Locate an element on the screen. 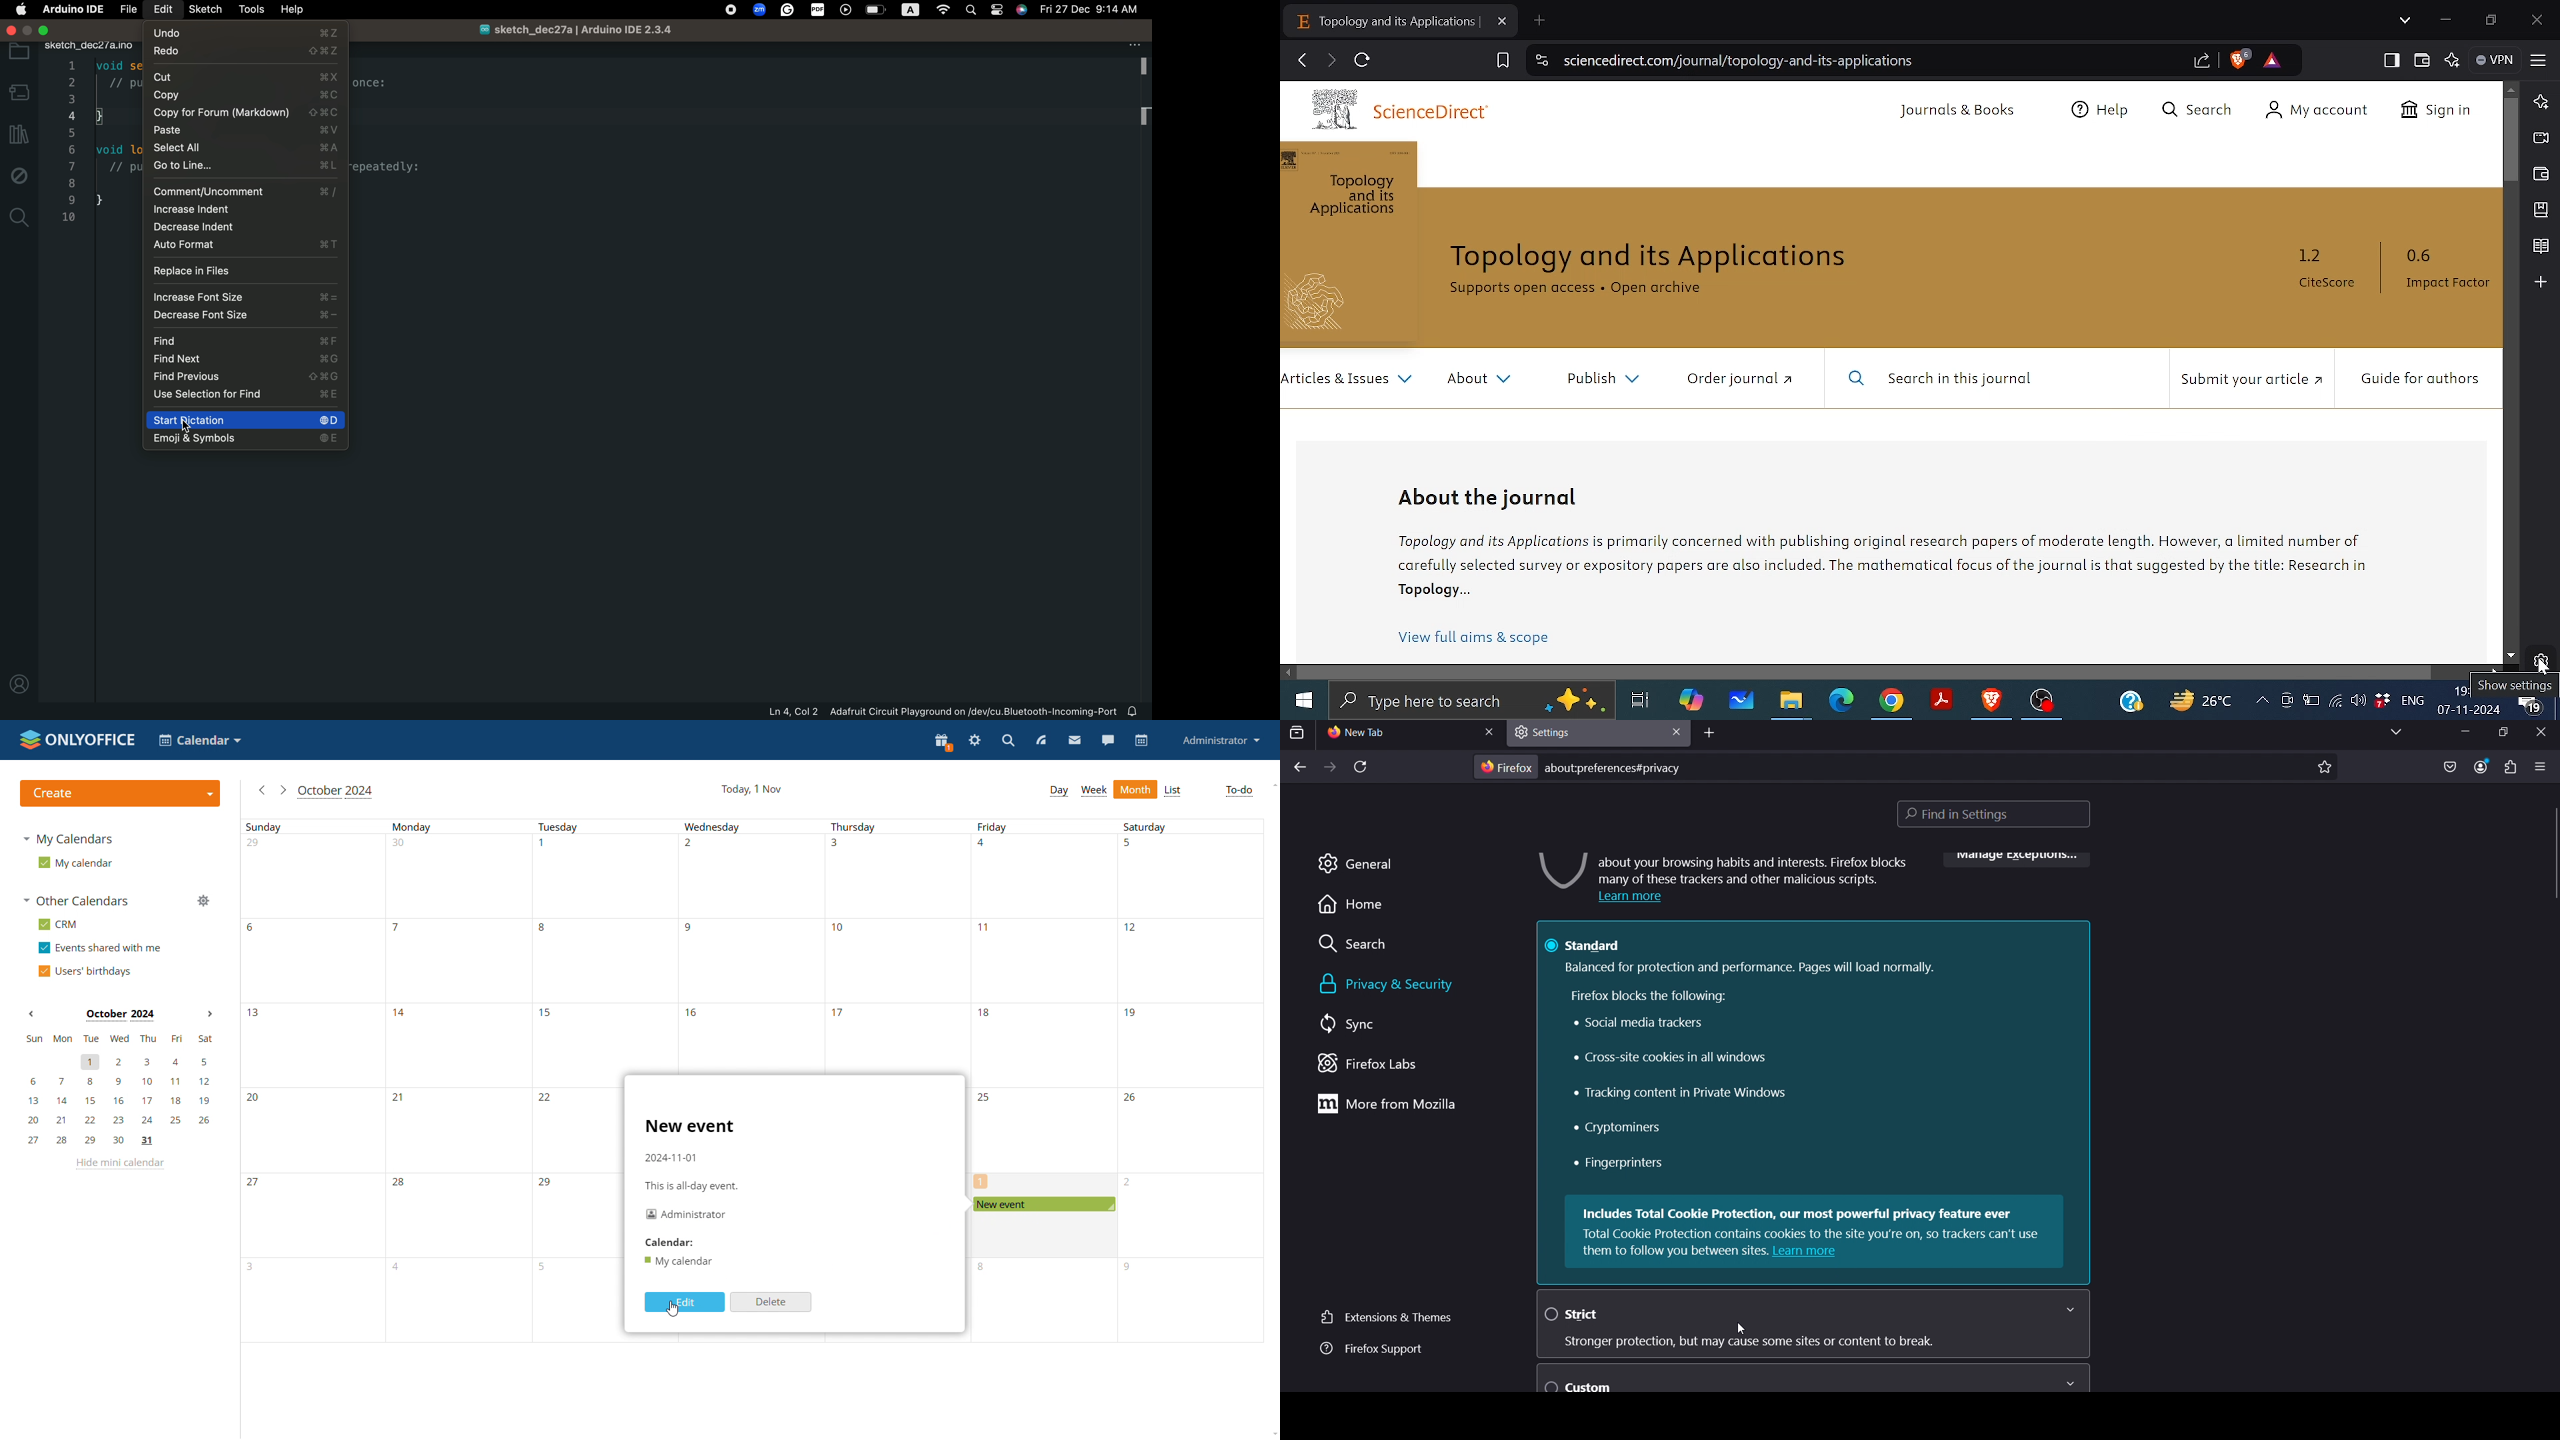  bookmark is located at coordinates (2325, 765).